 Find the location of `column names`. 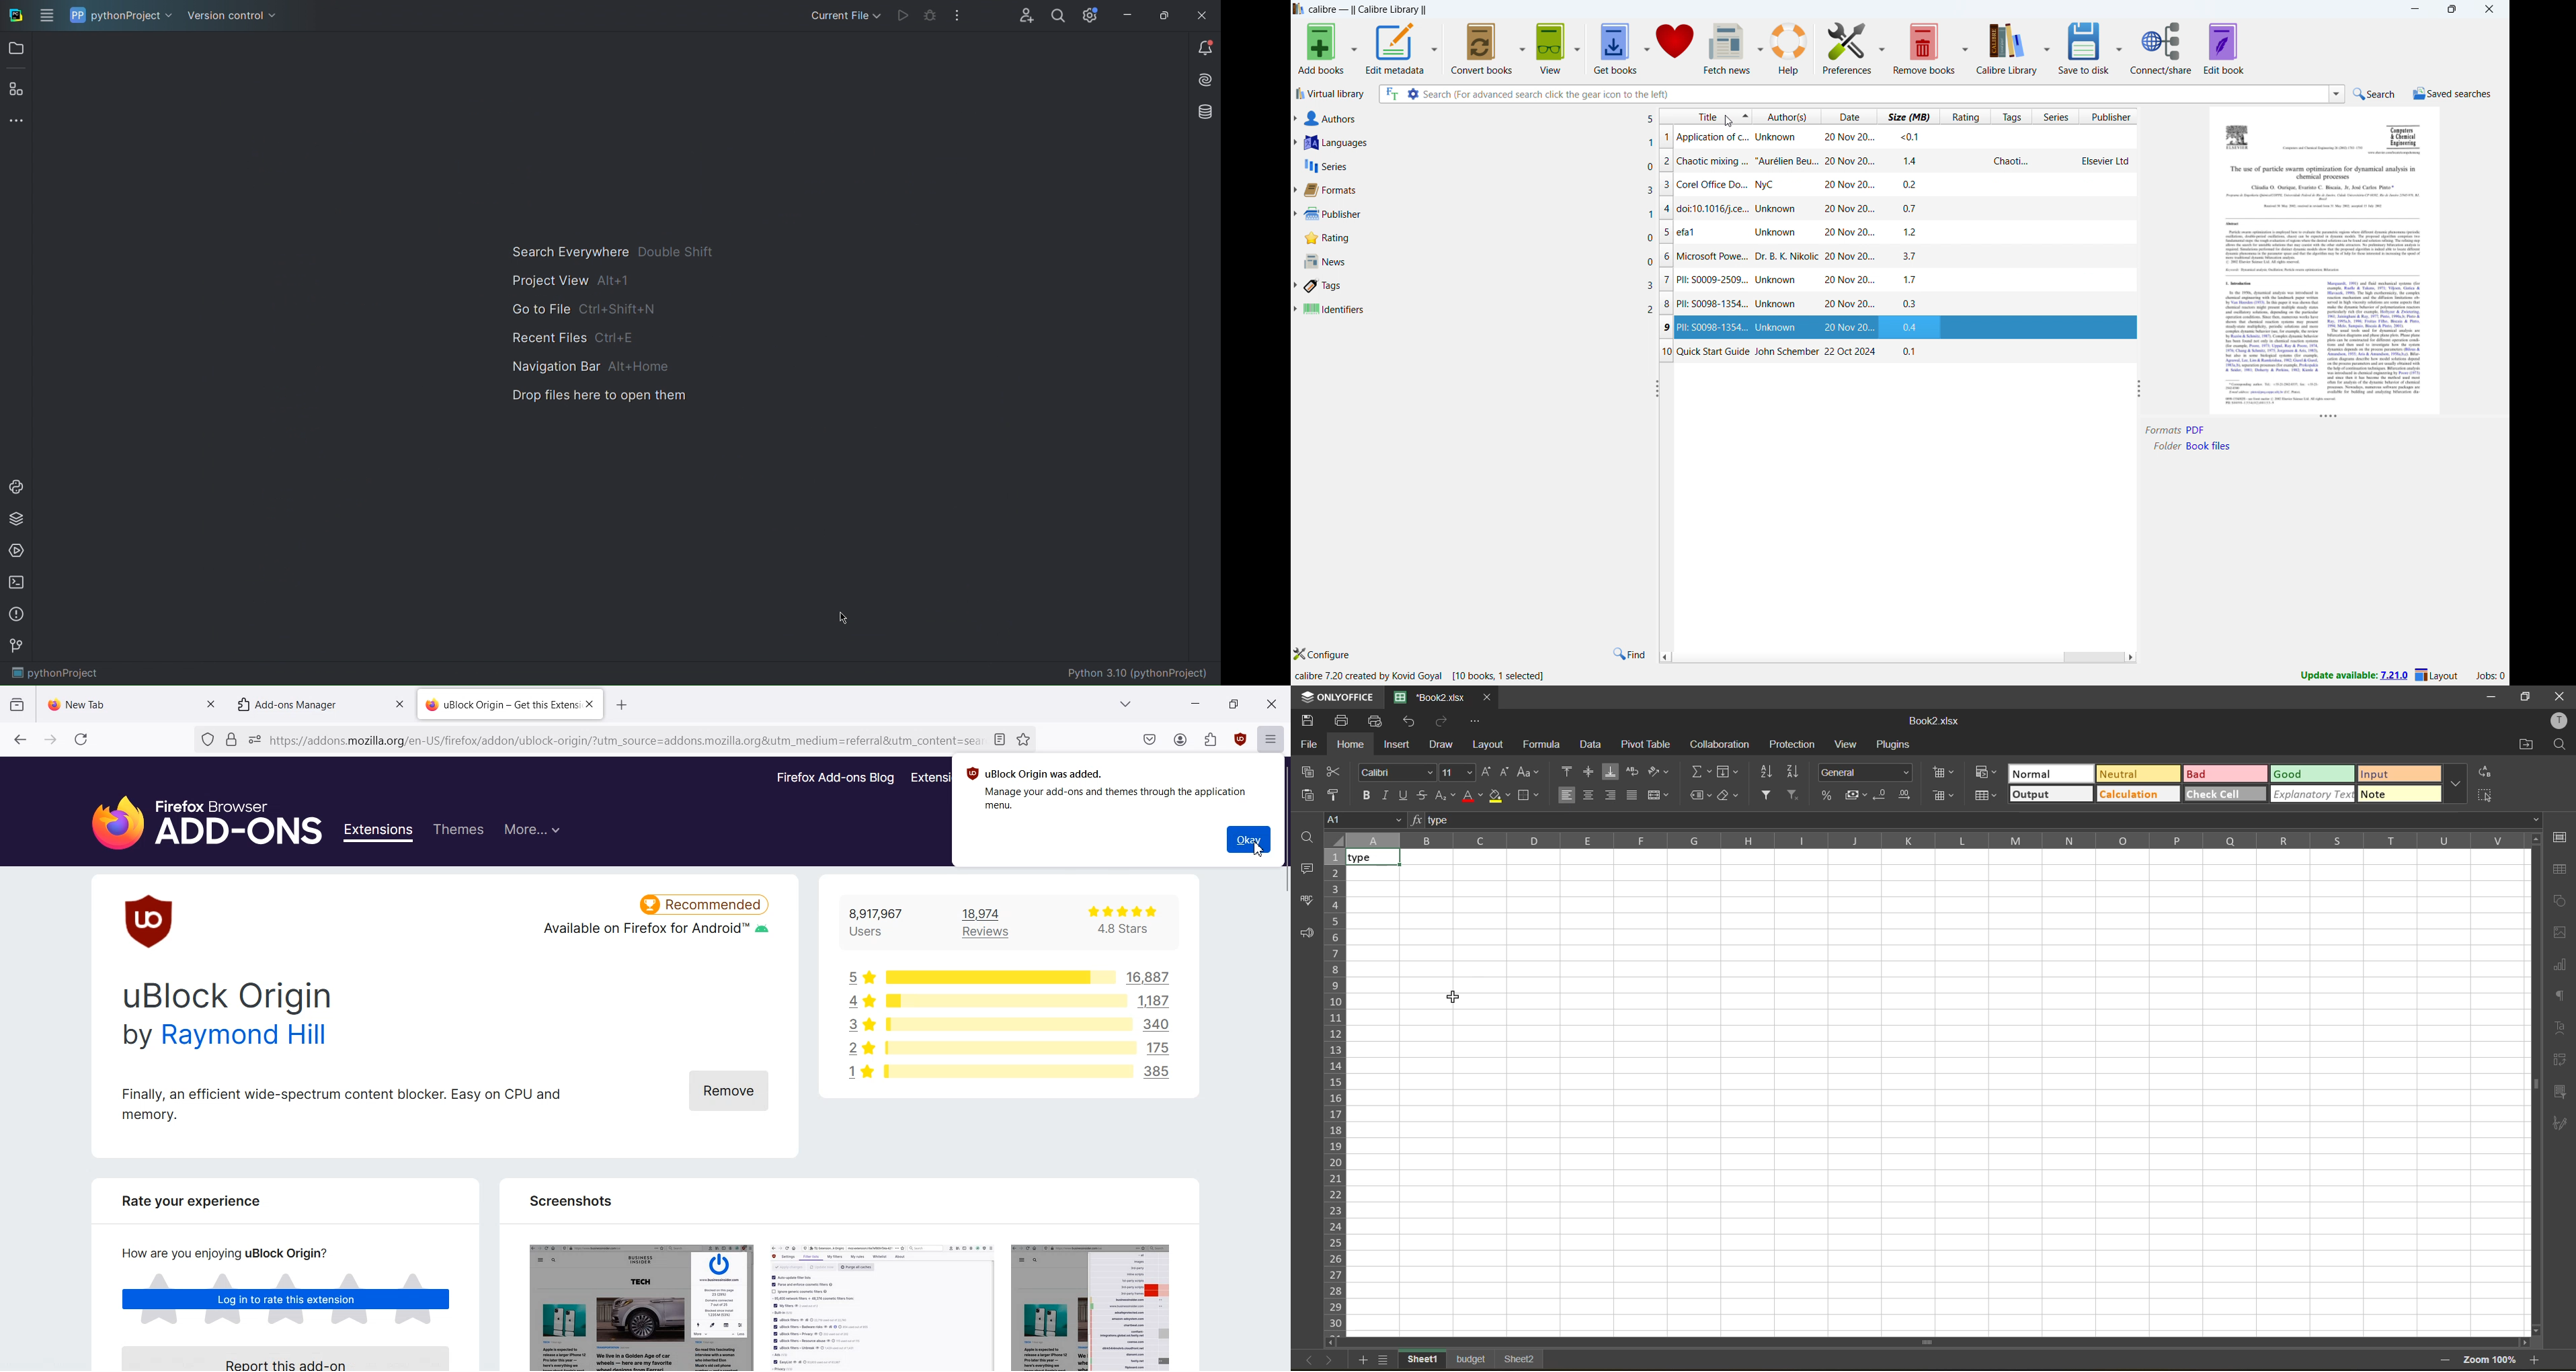

column names is located at coordinates (1936, 843).